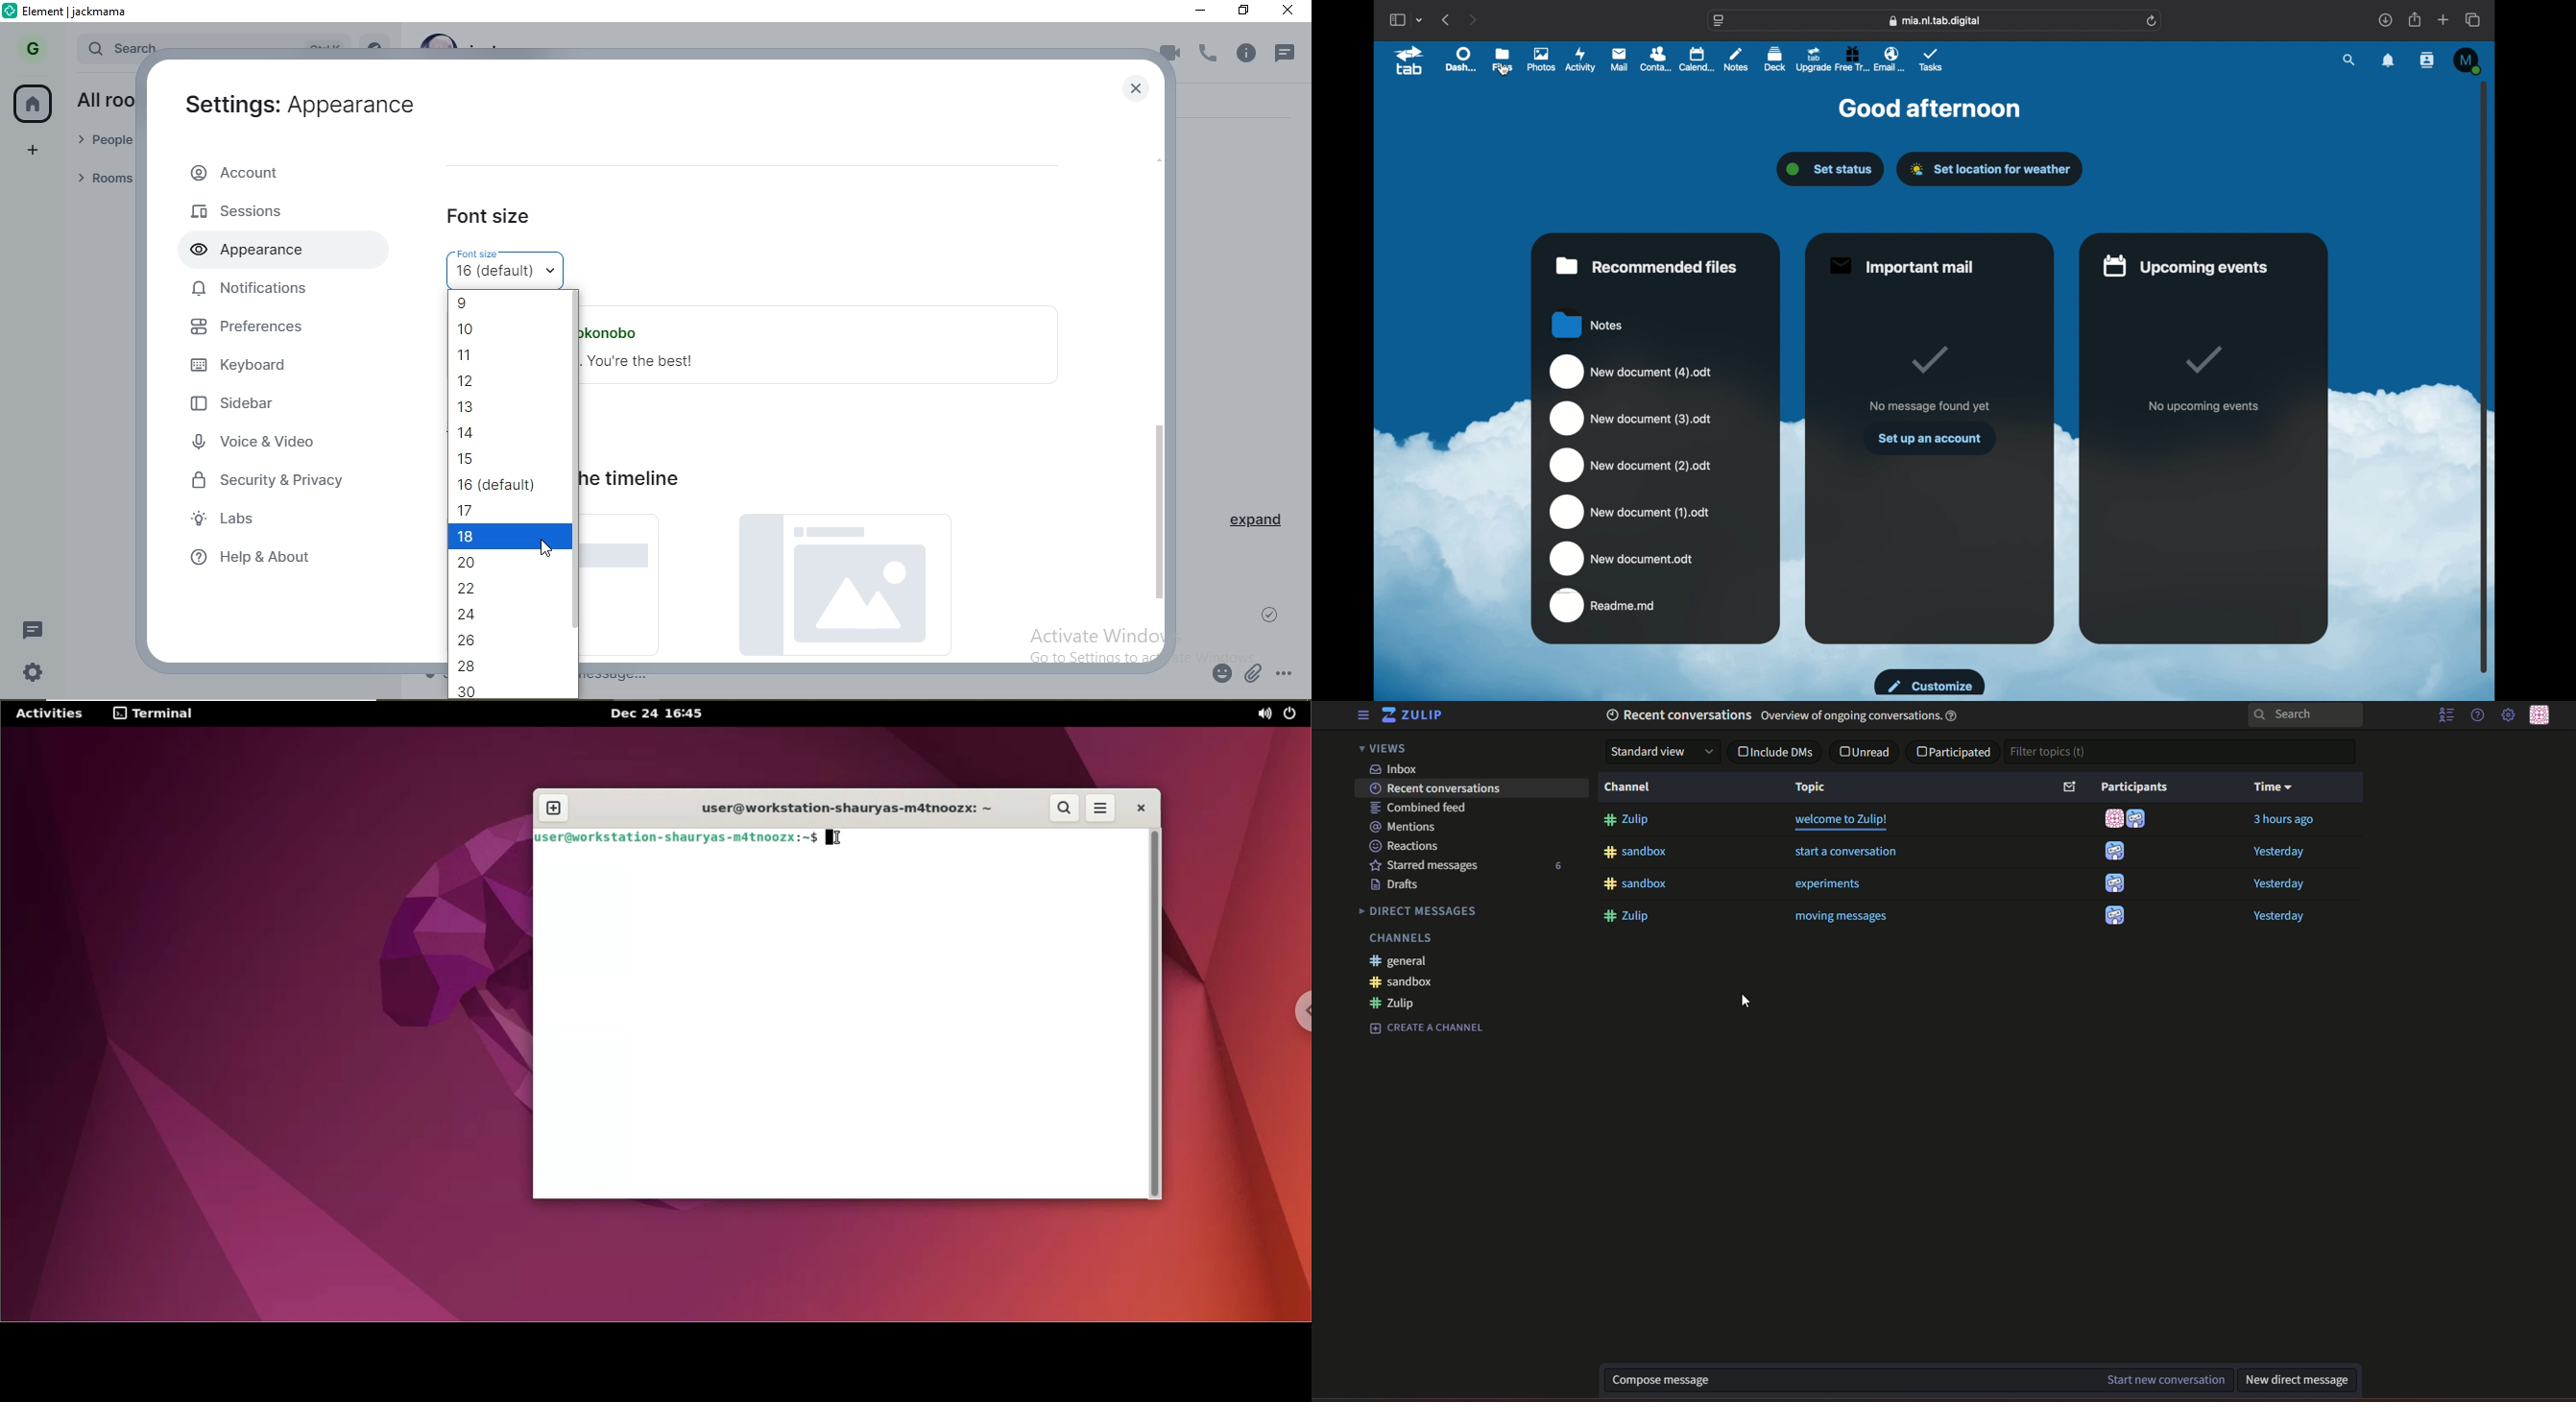 The image size is (2576, 1428). Describe the element at coordinates (1739, 1000) in the screenshot. I see `cursor` at that location.